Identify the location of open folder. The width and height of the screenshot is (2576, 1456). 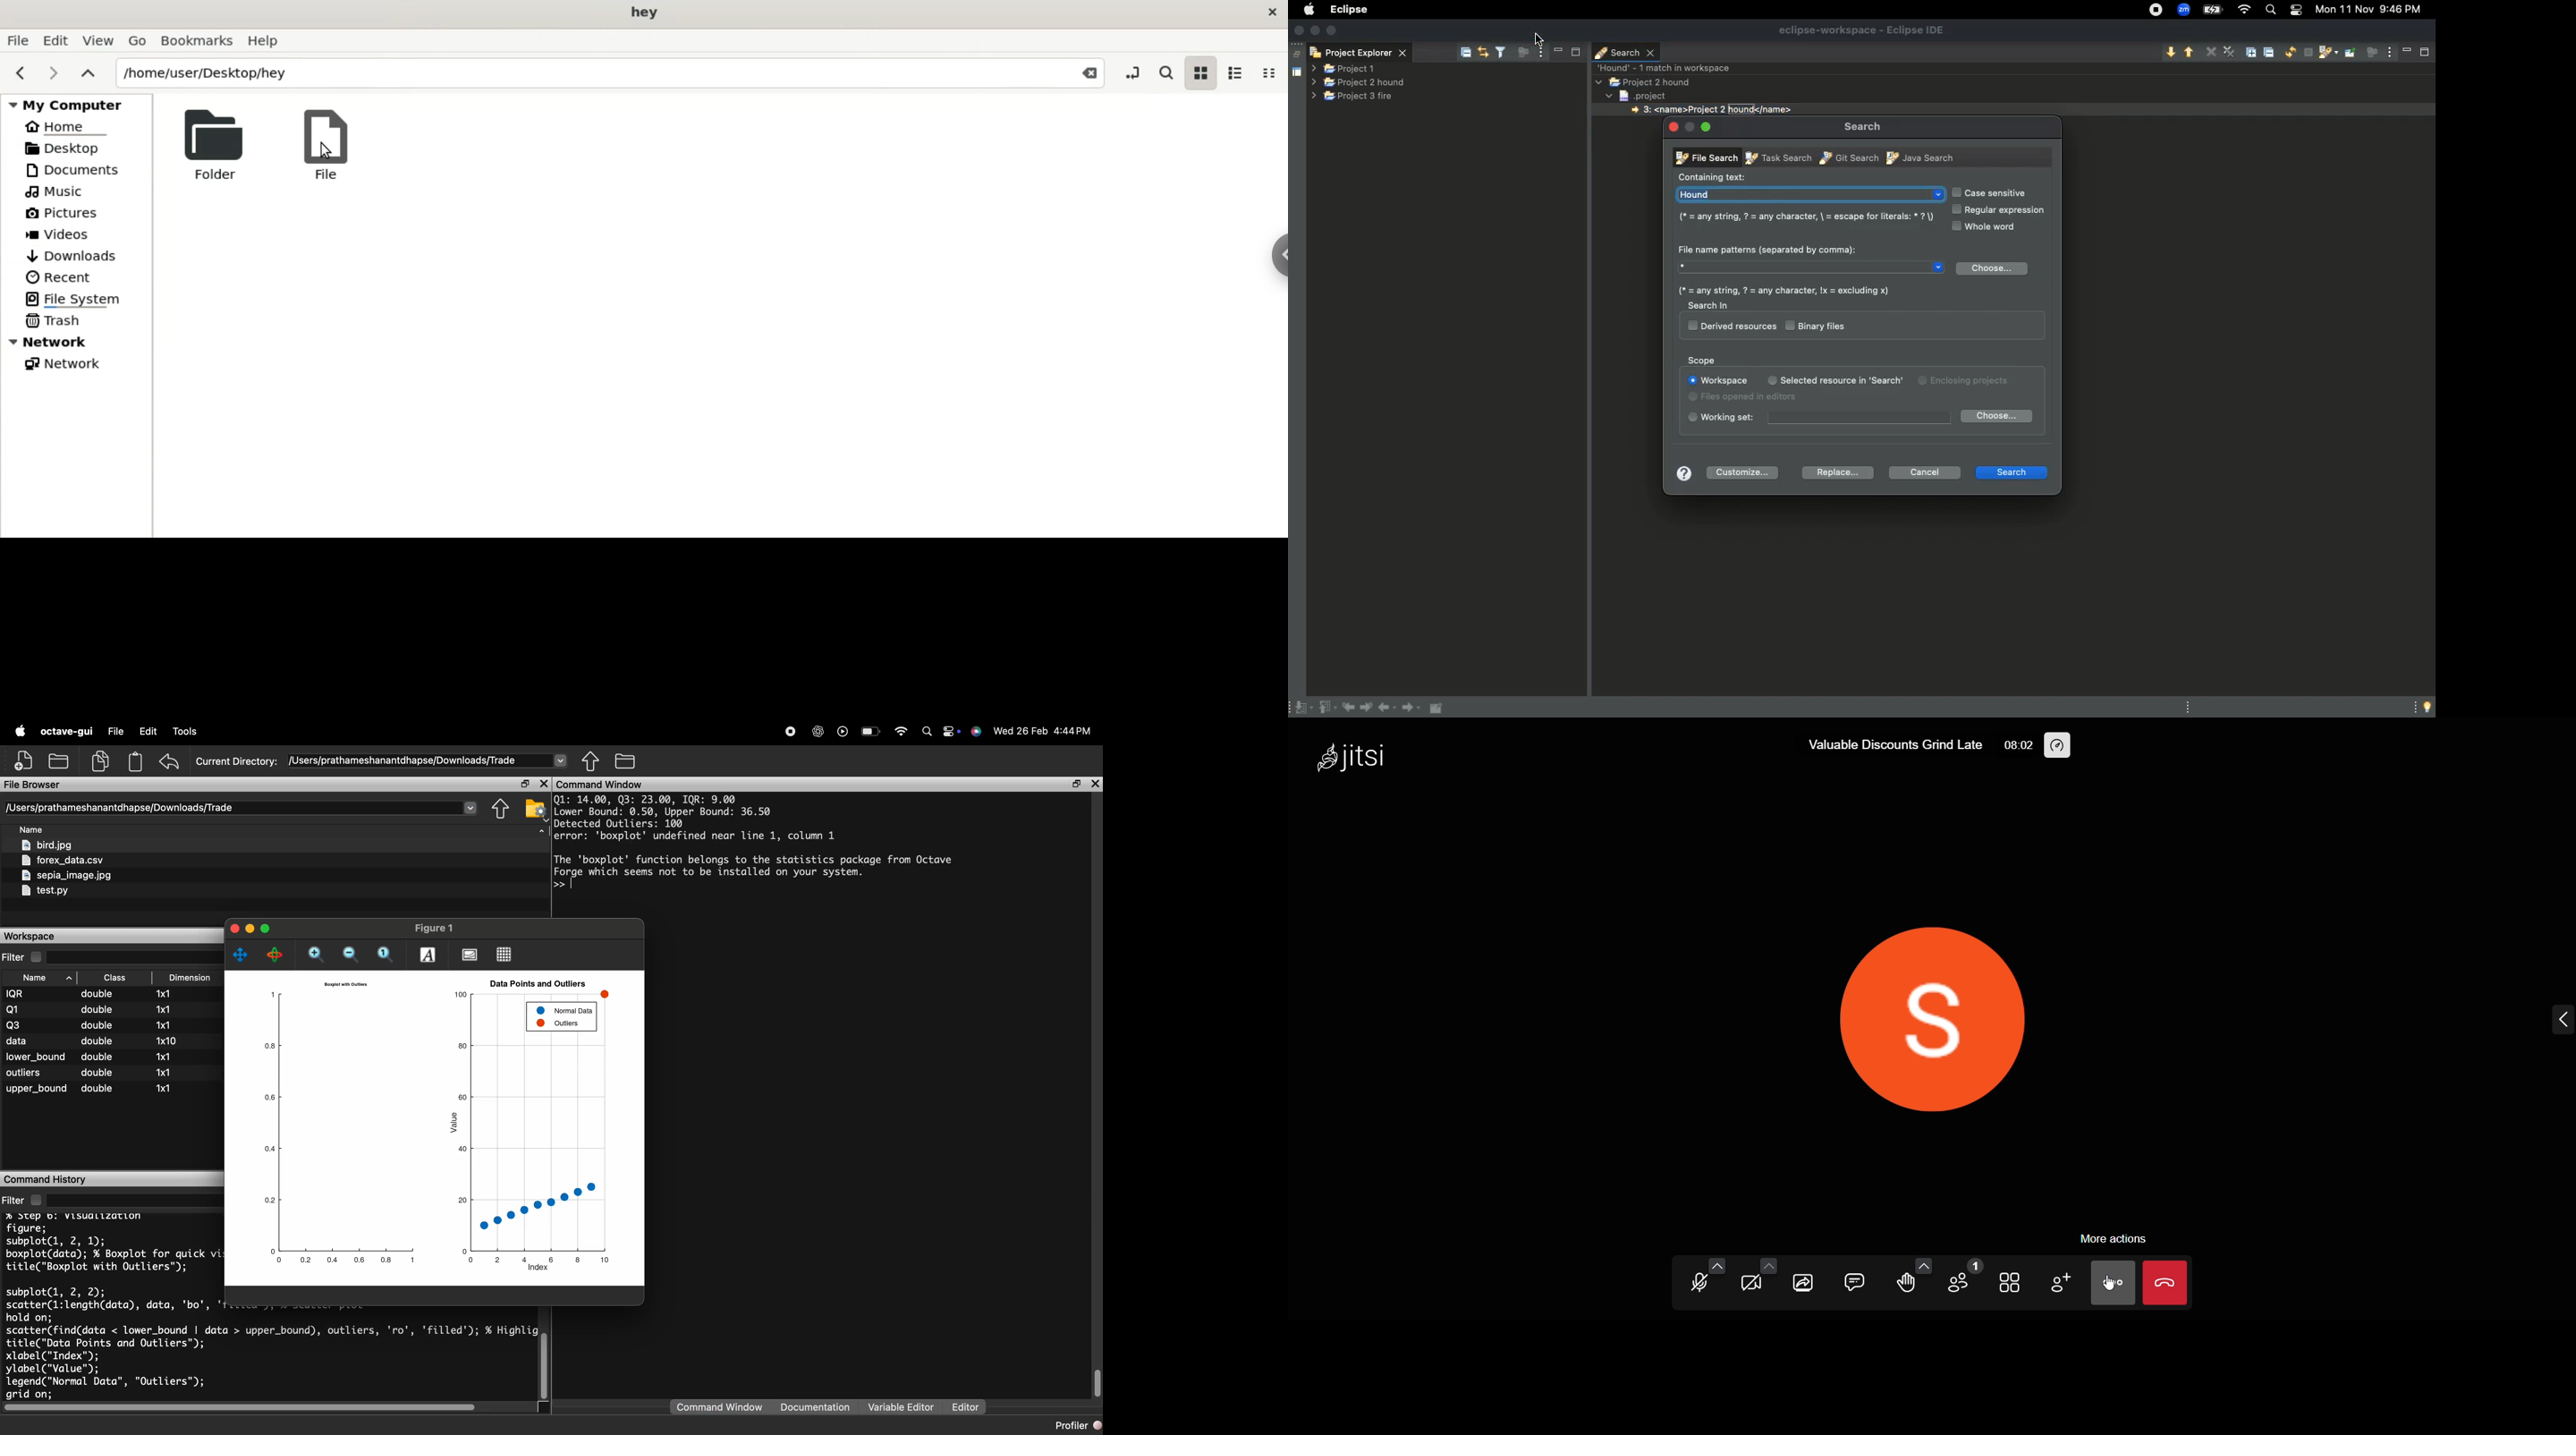
(60, 760).